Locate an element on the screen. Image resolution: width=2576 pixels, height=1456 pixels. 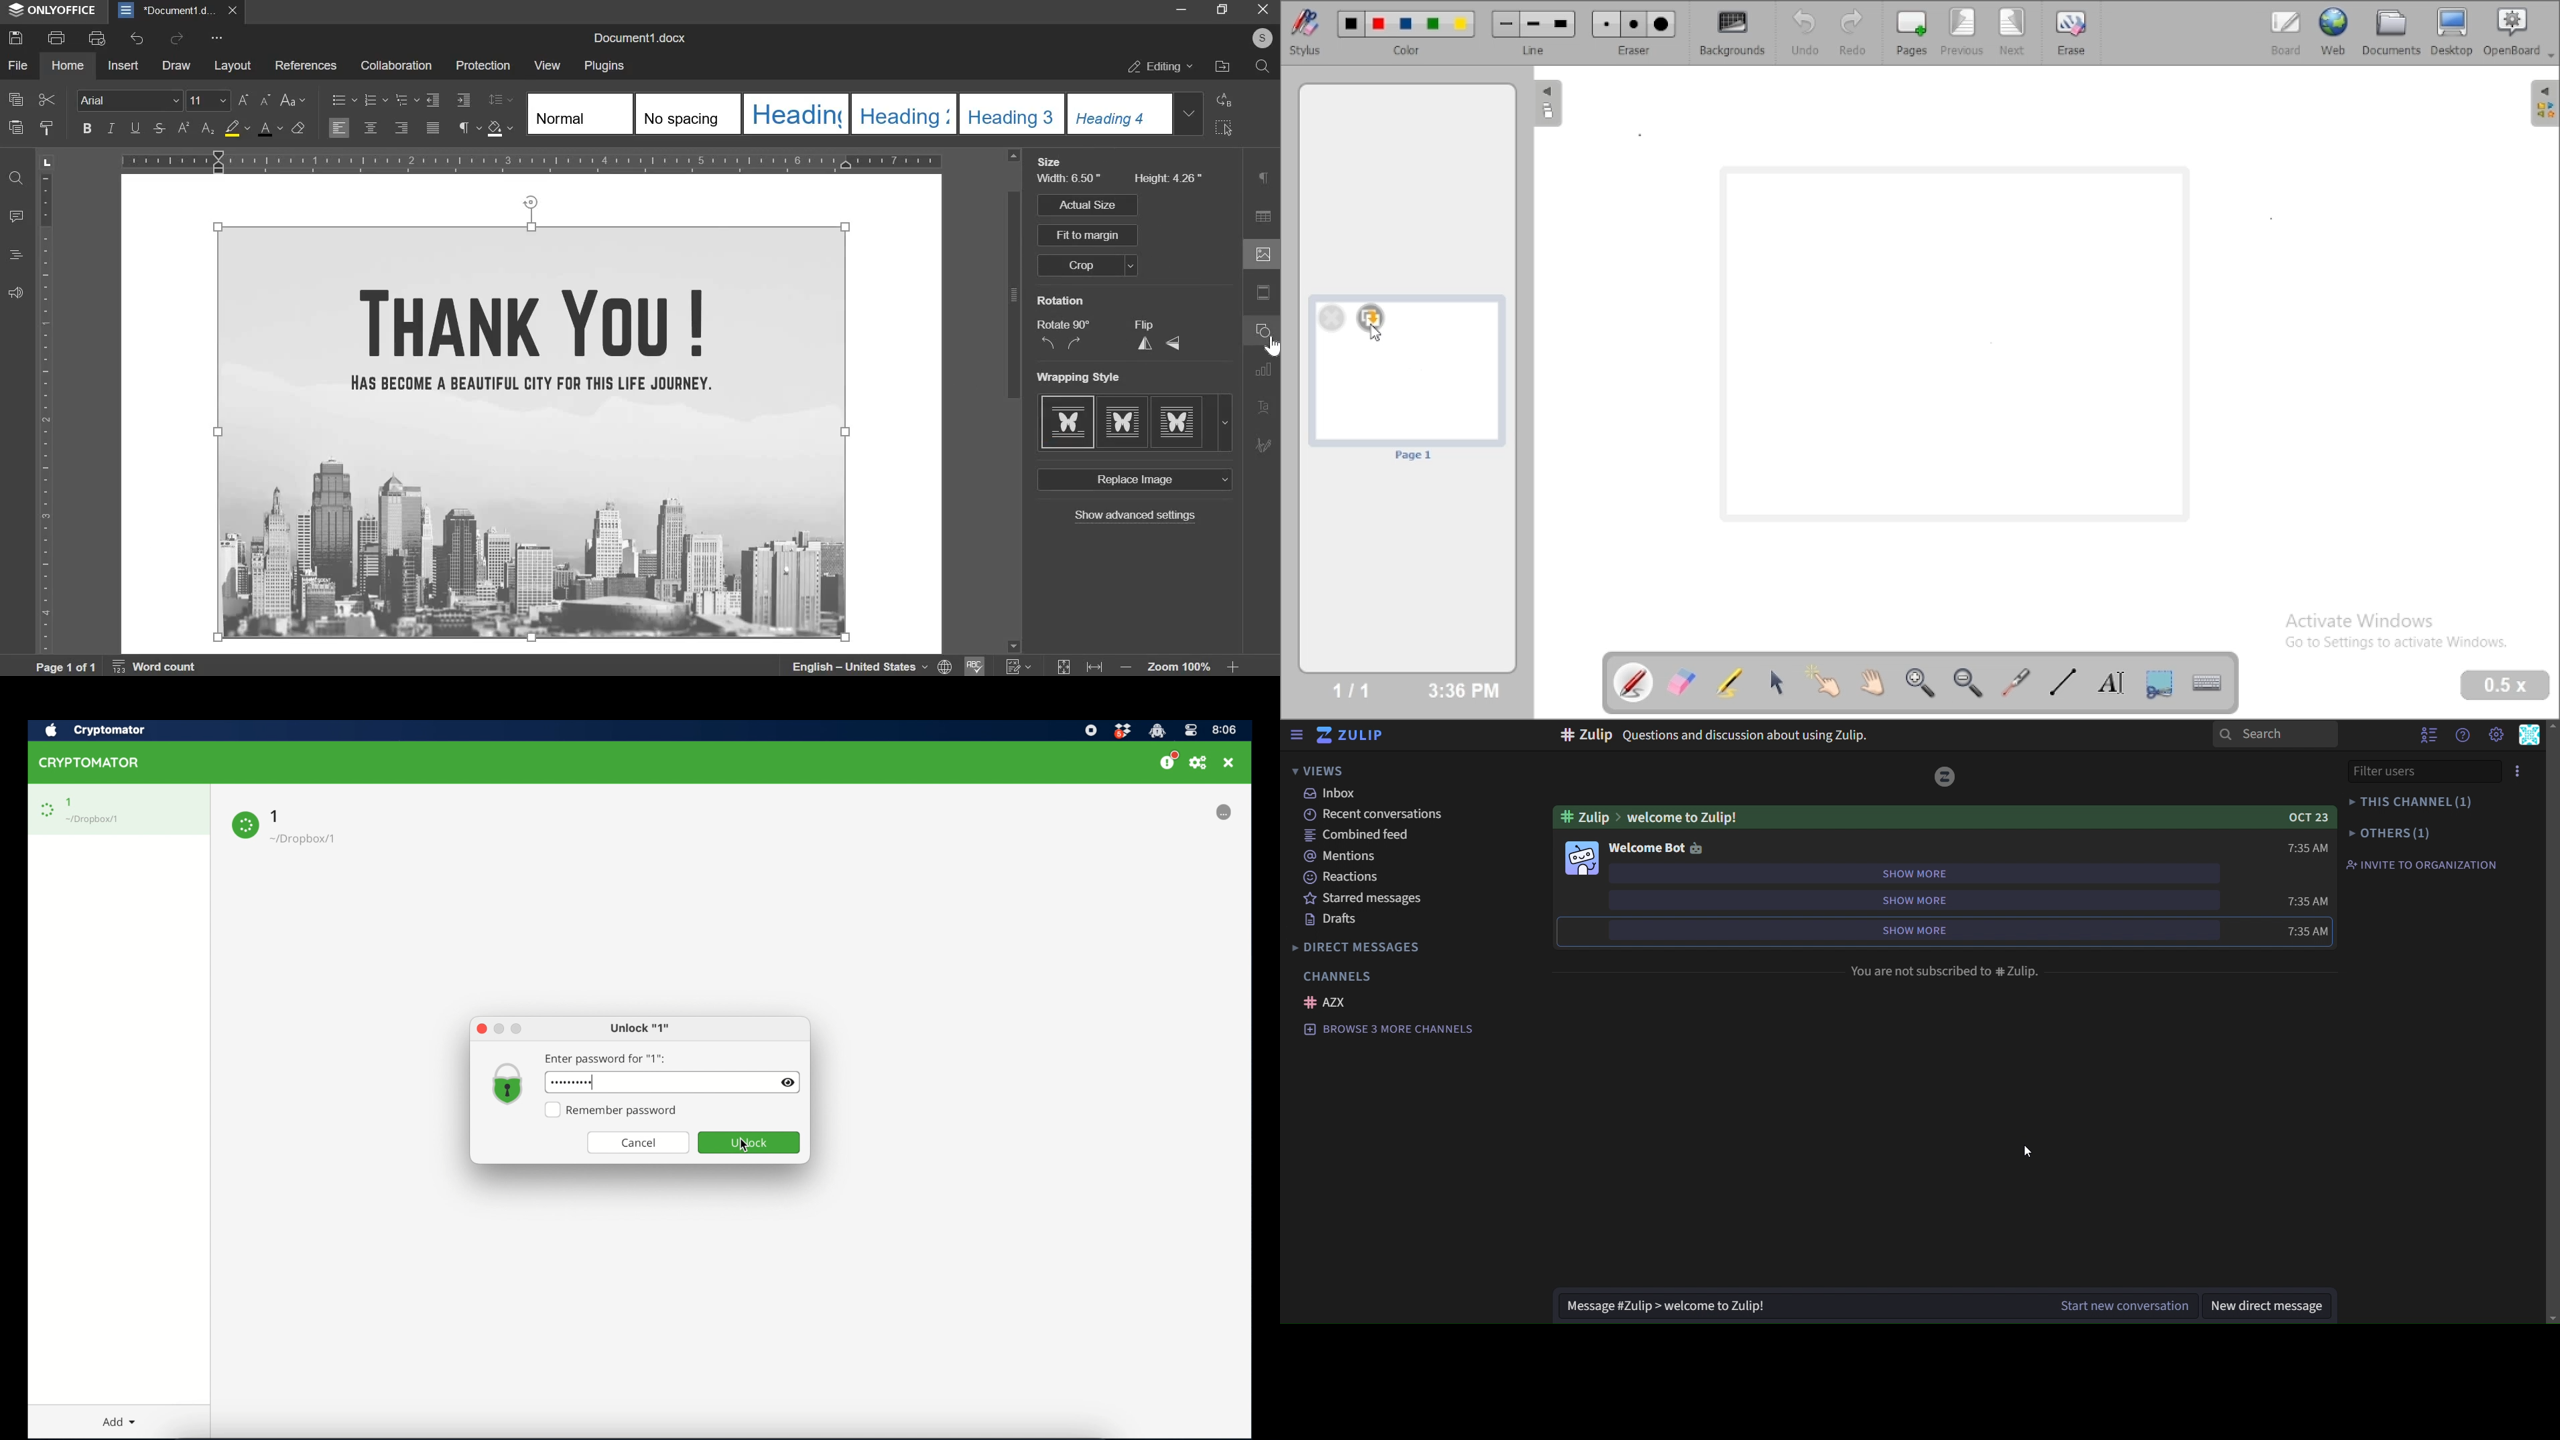
views is located at coordinates (1331, 772).